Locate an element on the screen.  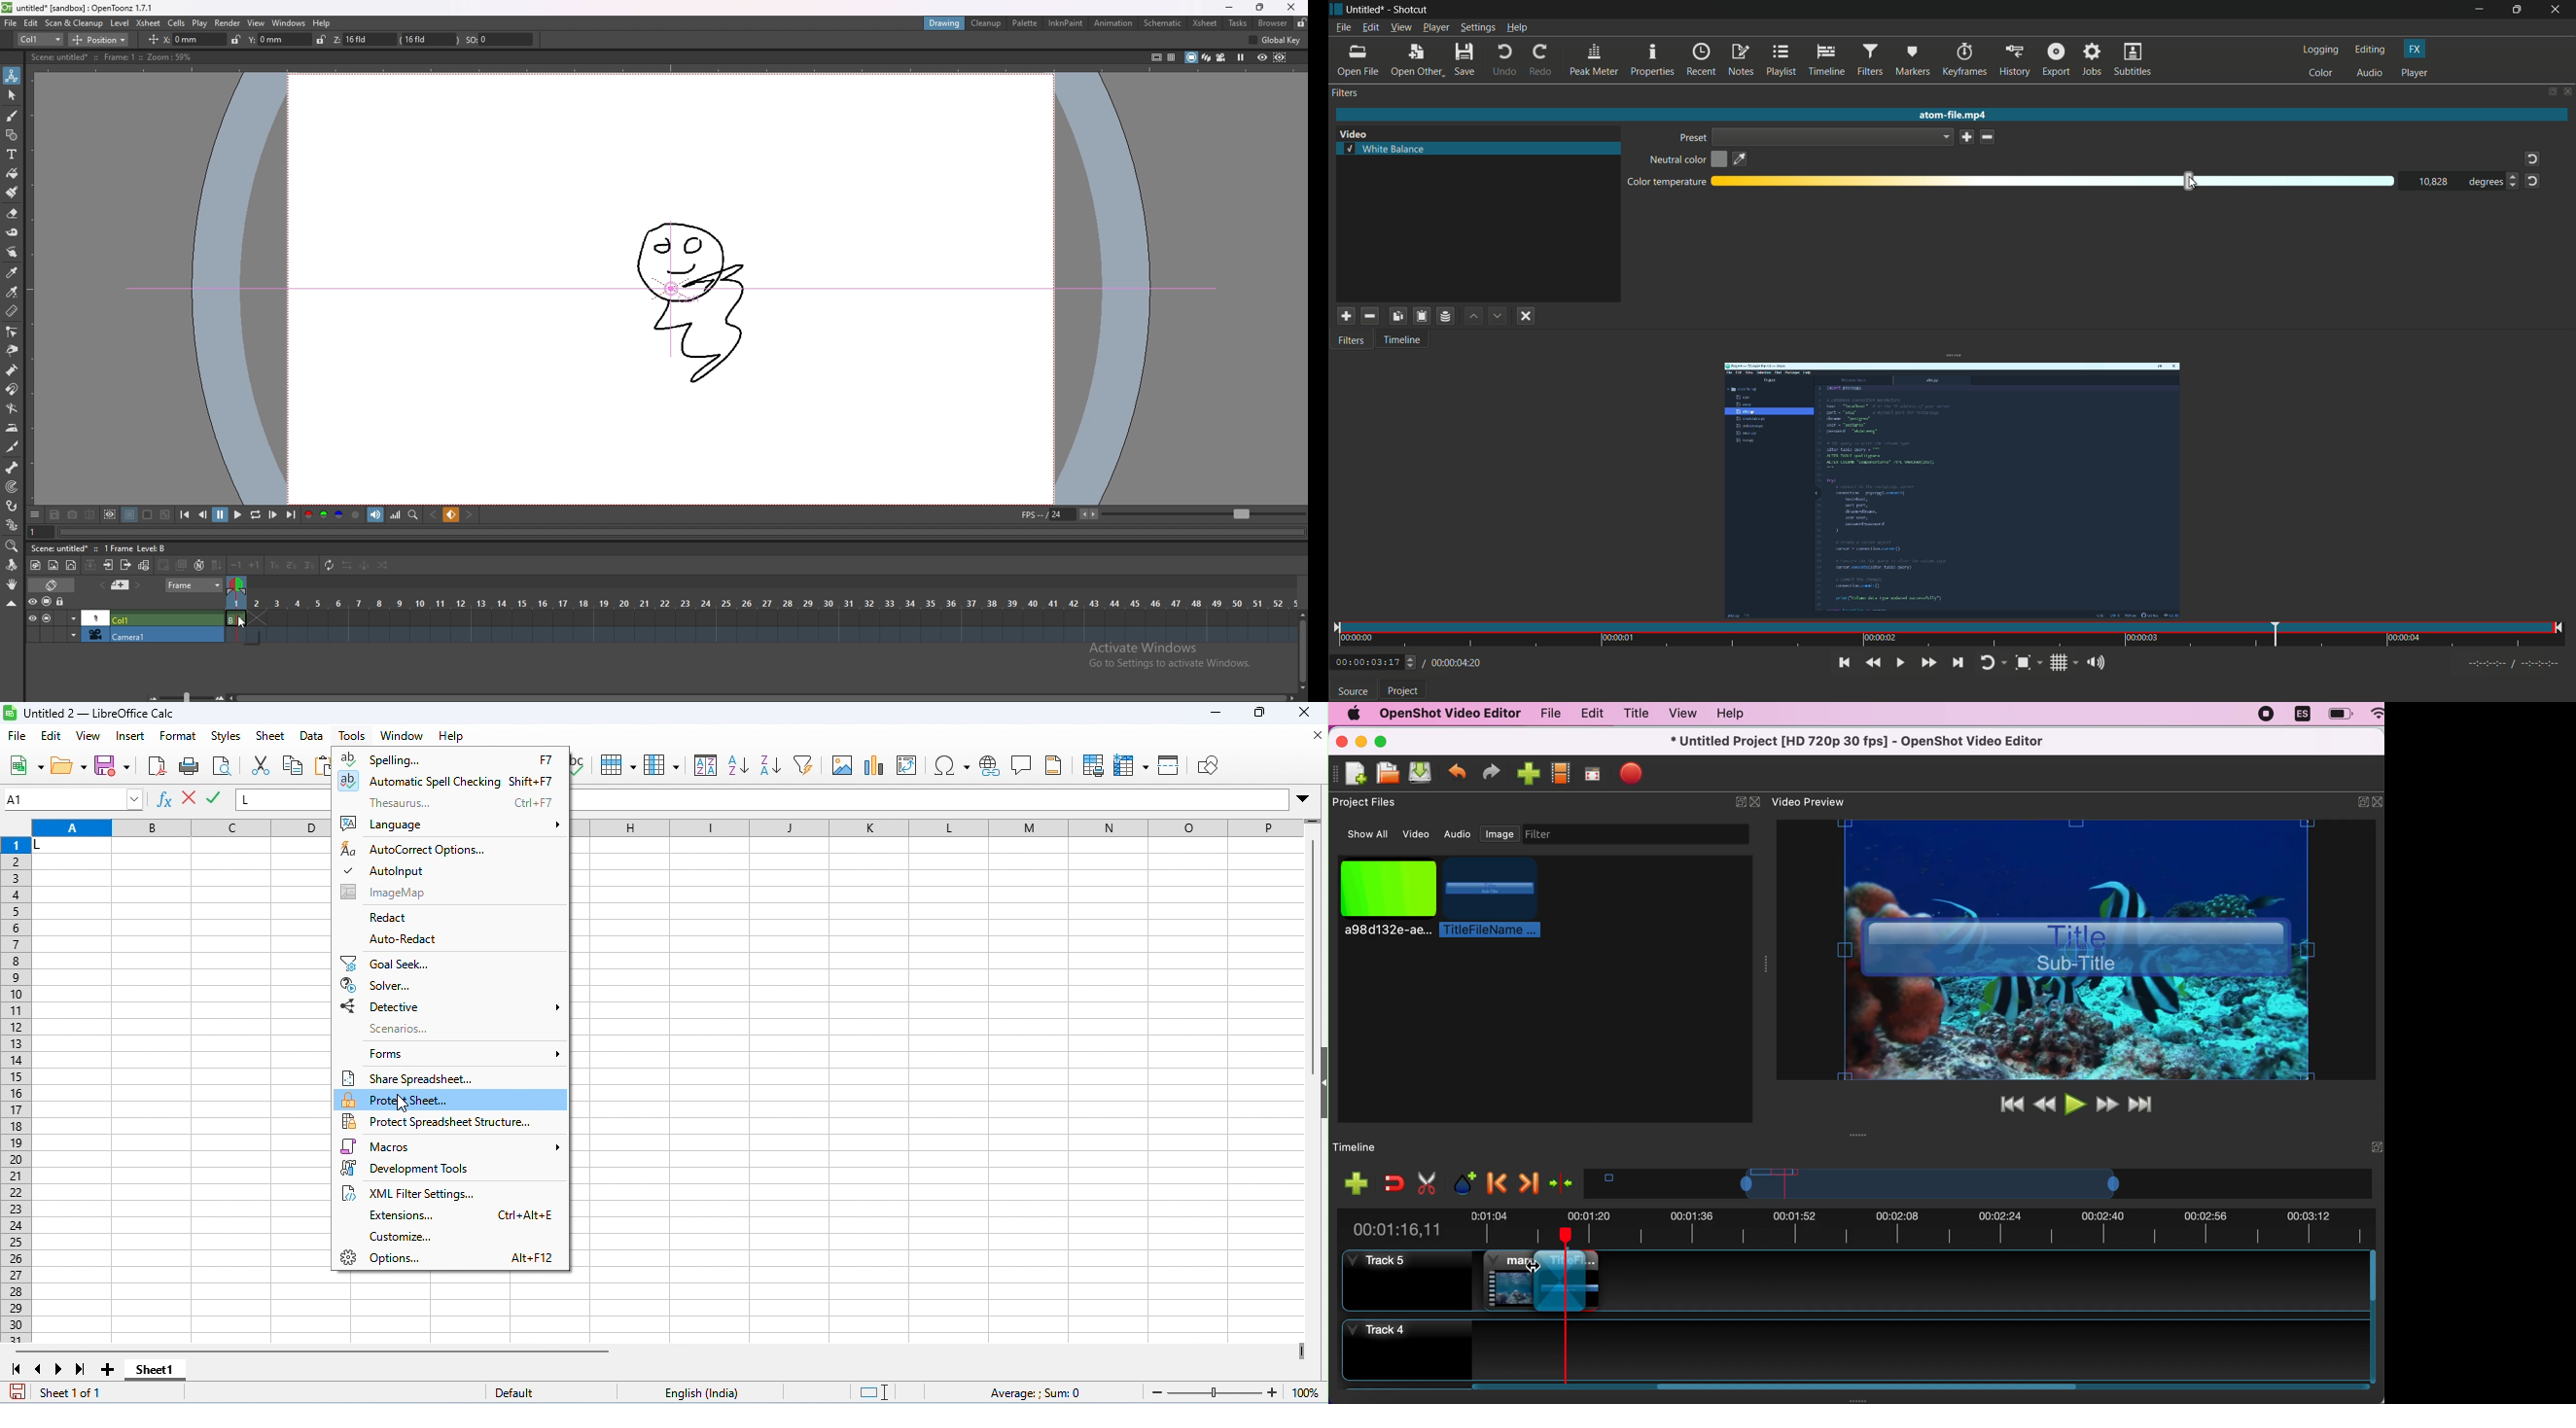
filter is located at coordinates (804, 764).